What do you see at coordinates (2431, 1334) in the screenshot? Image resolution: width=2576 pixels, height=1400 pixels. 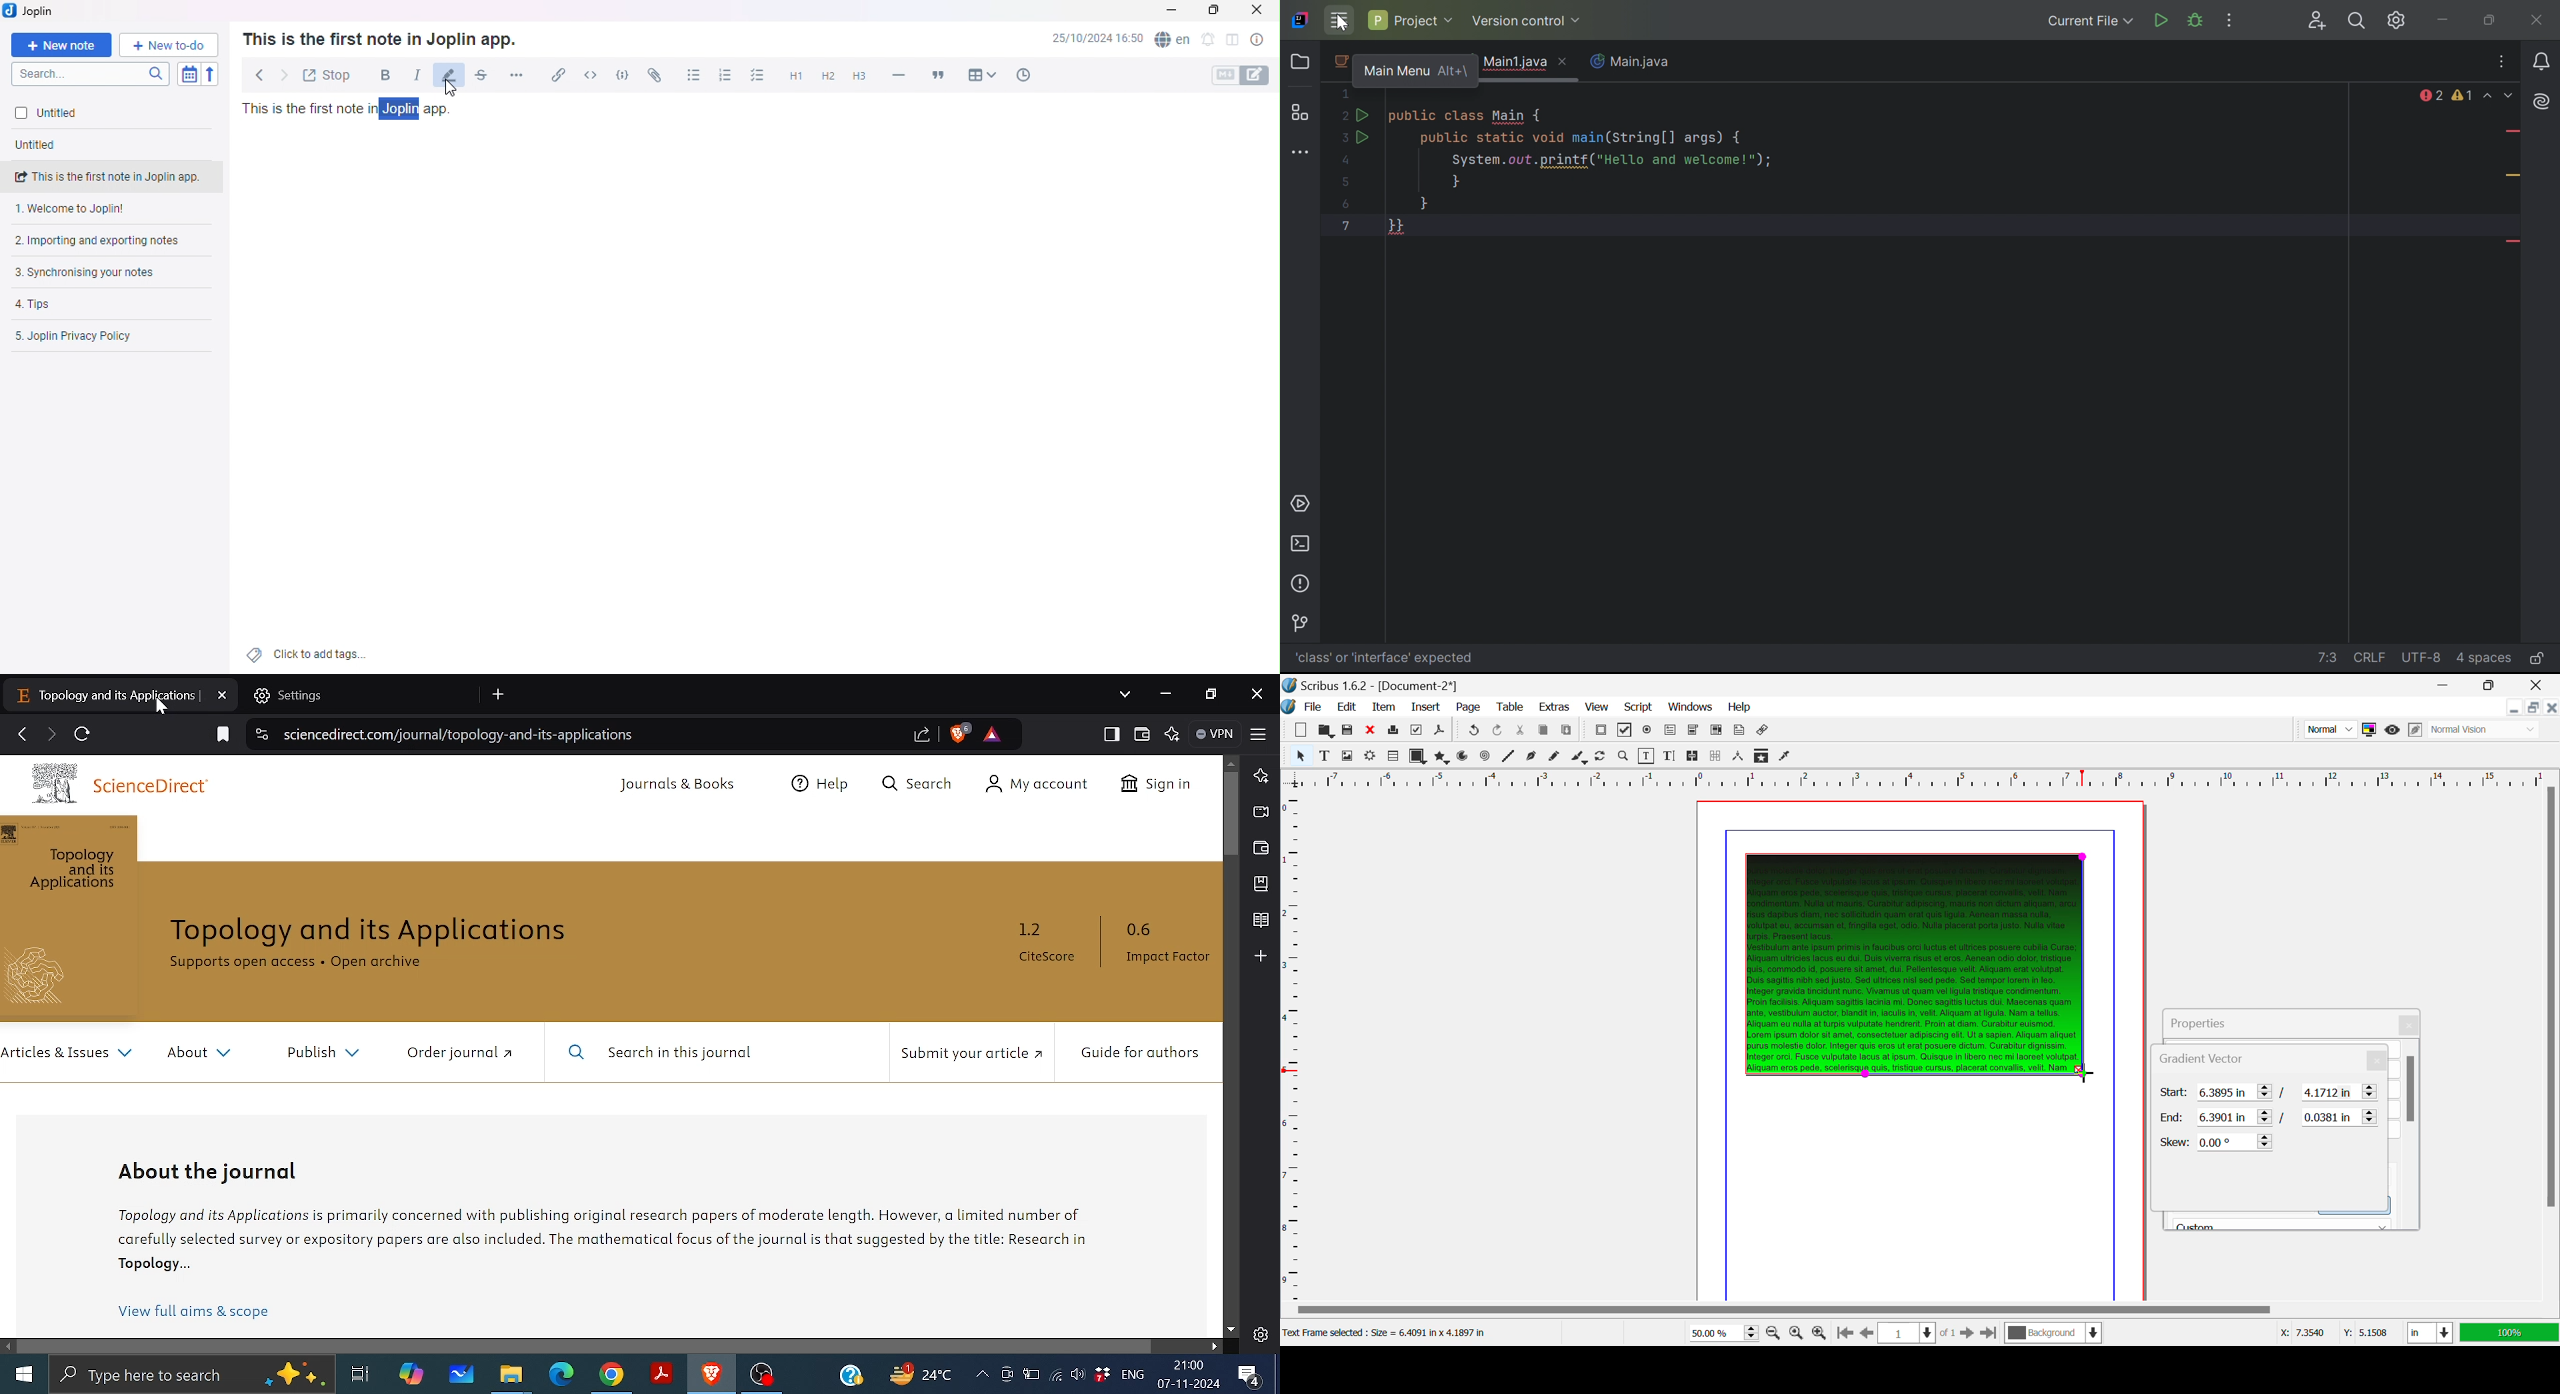 I see `Measurement Units` at bounding box center [2431, 1334].